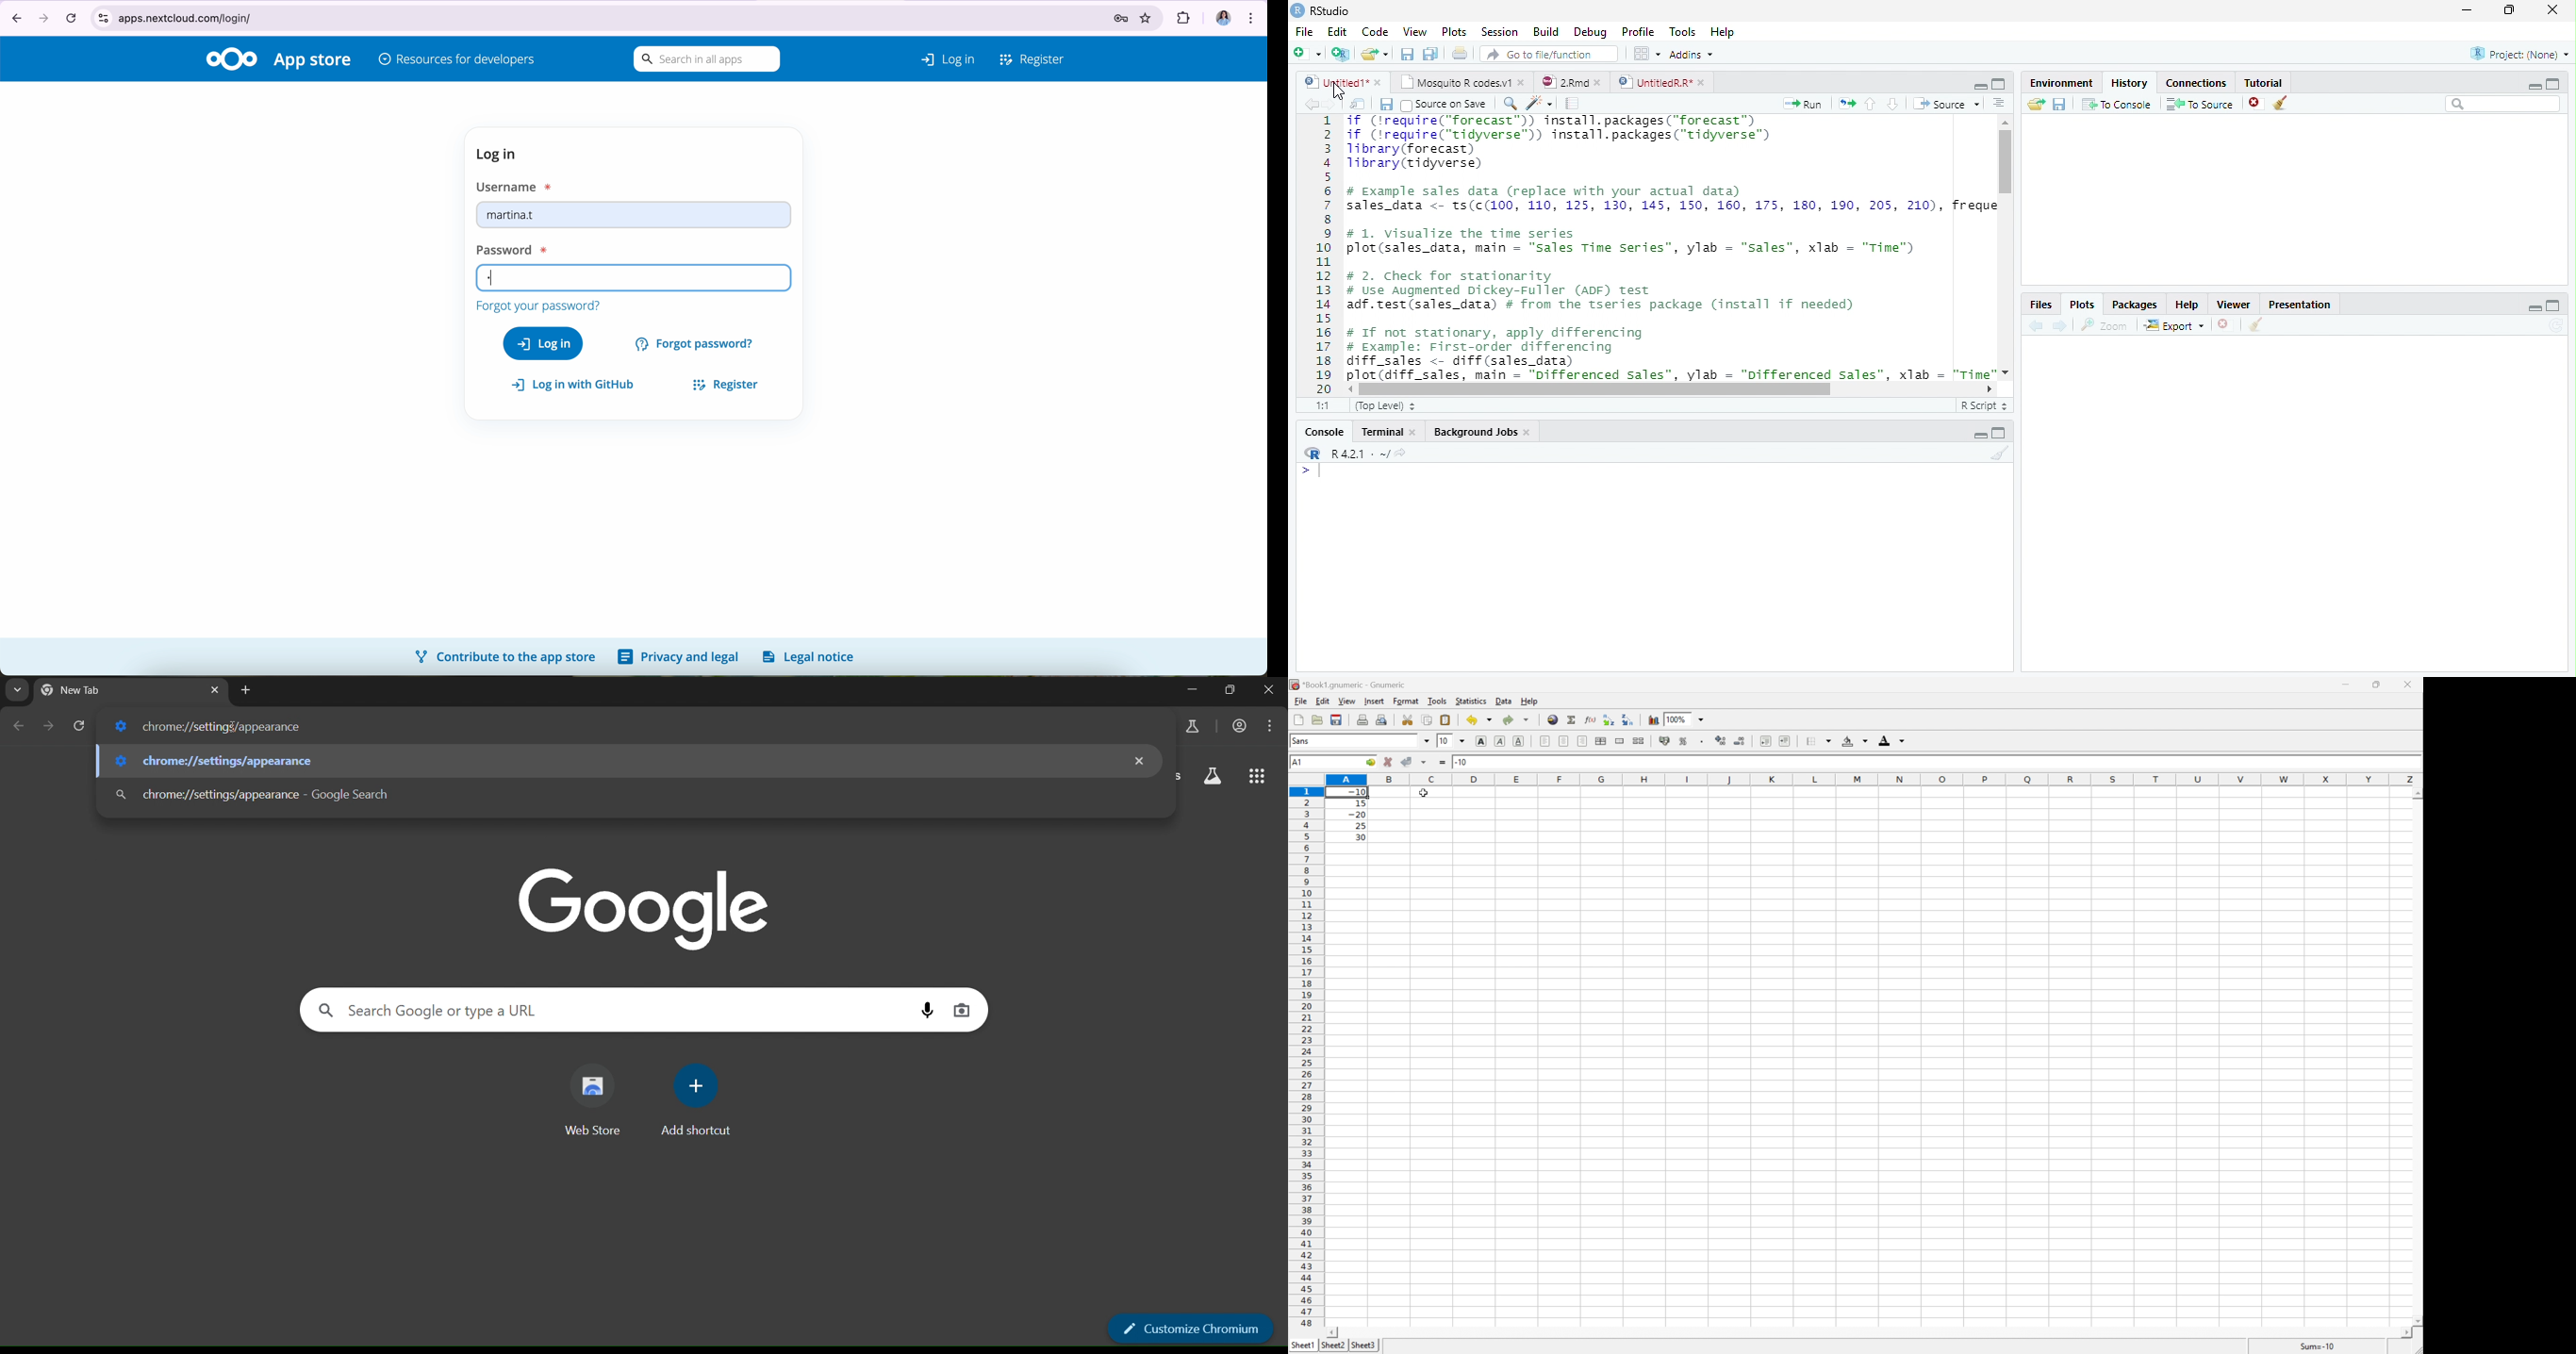 This screenshot has height=1372, width=2576. Describe the element at coordinates (2234, 305) in the screenshot. I see `viewer` at that location.